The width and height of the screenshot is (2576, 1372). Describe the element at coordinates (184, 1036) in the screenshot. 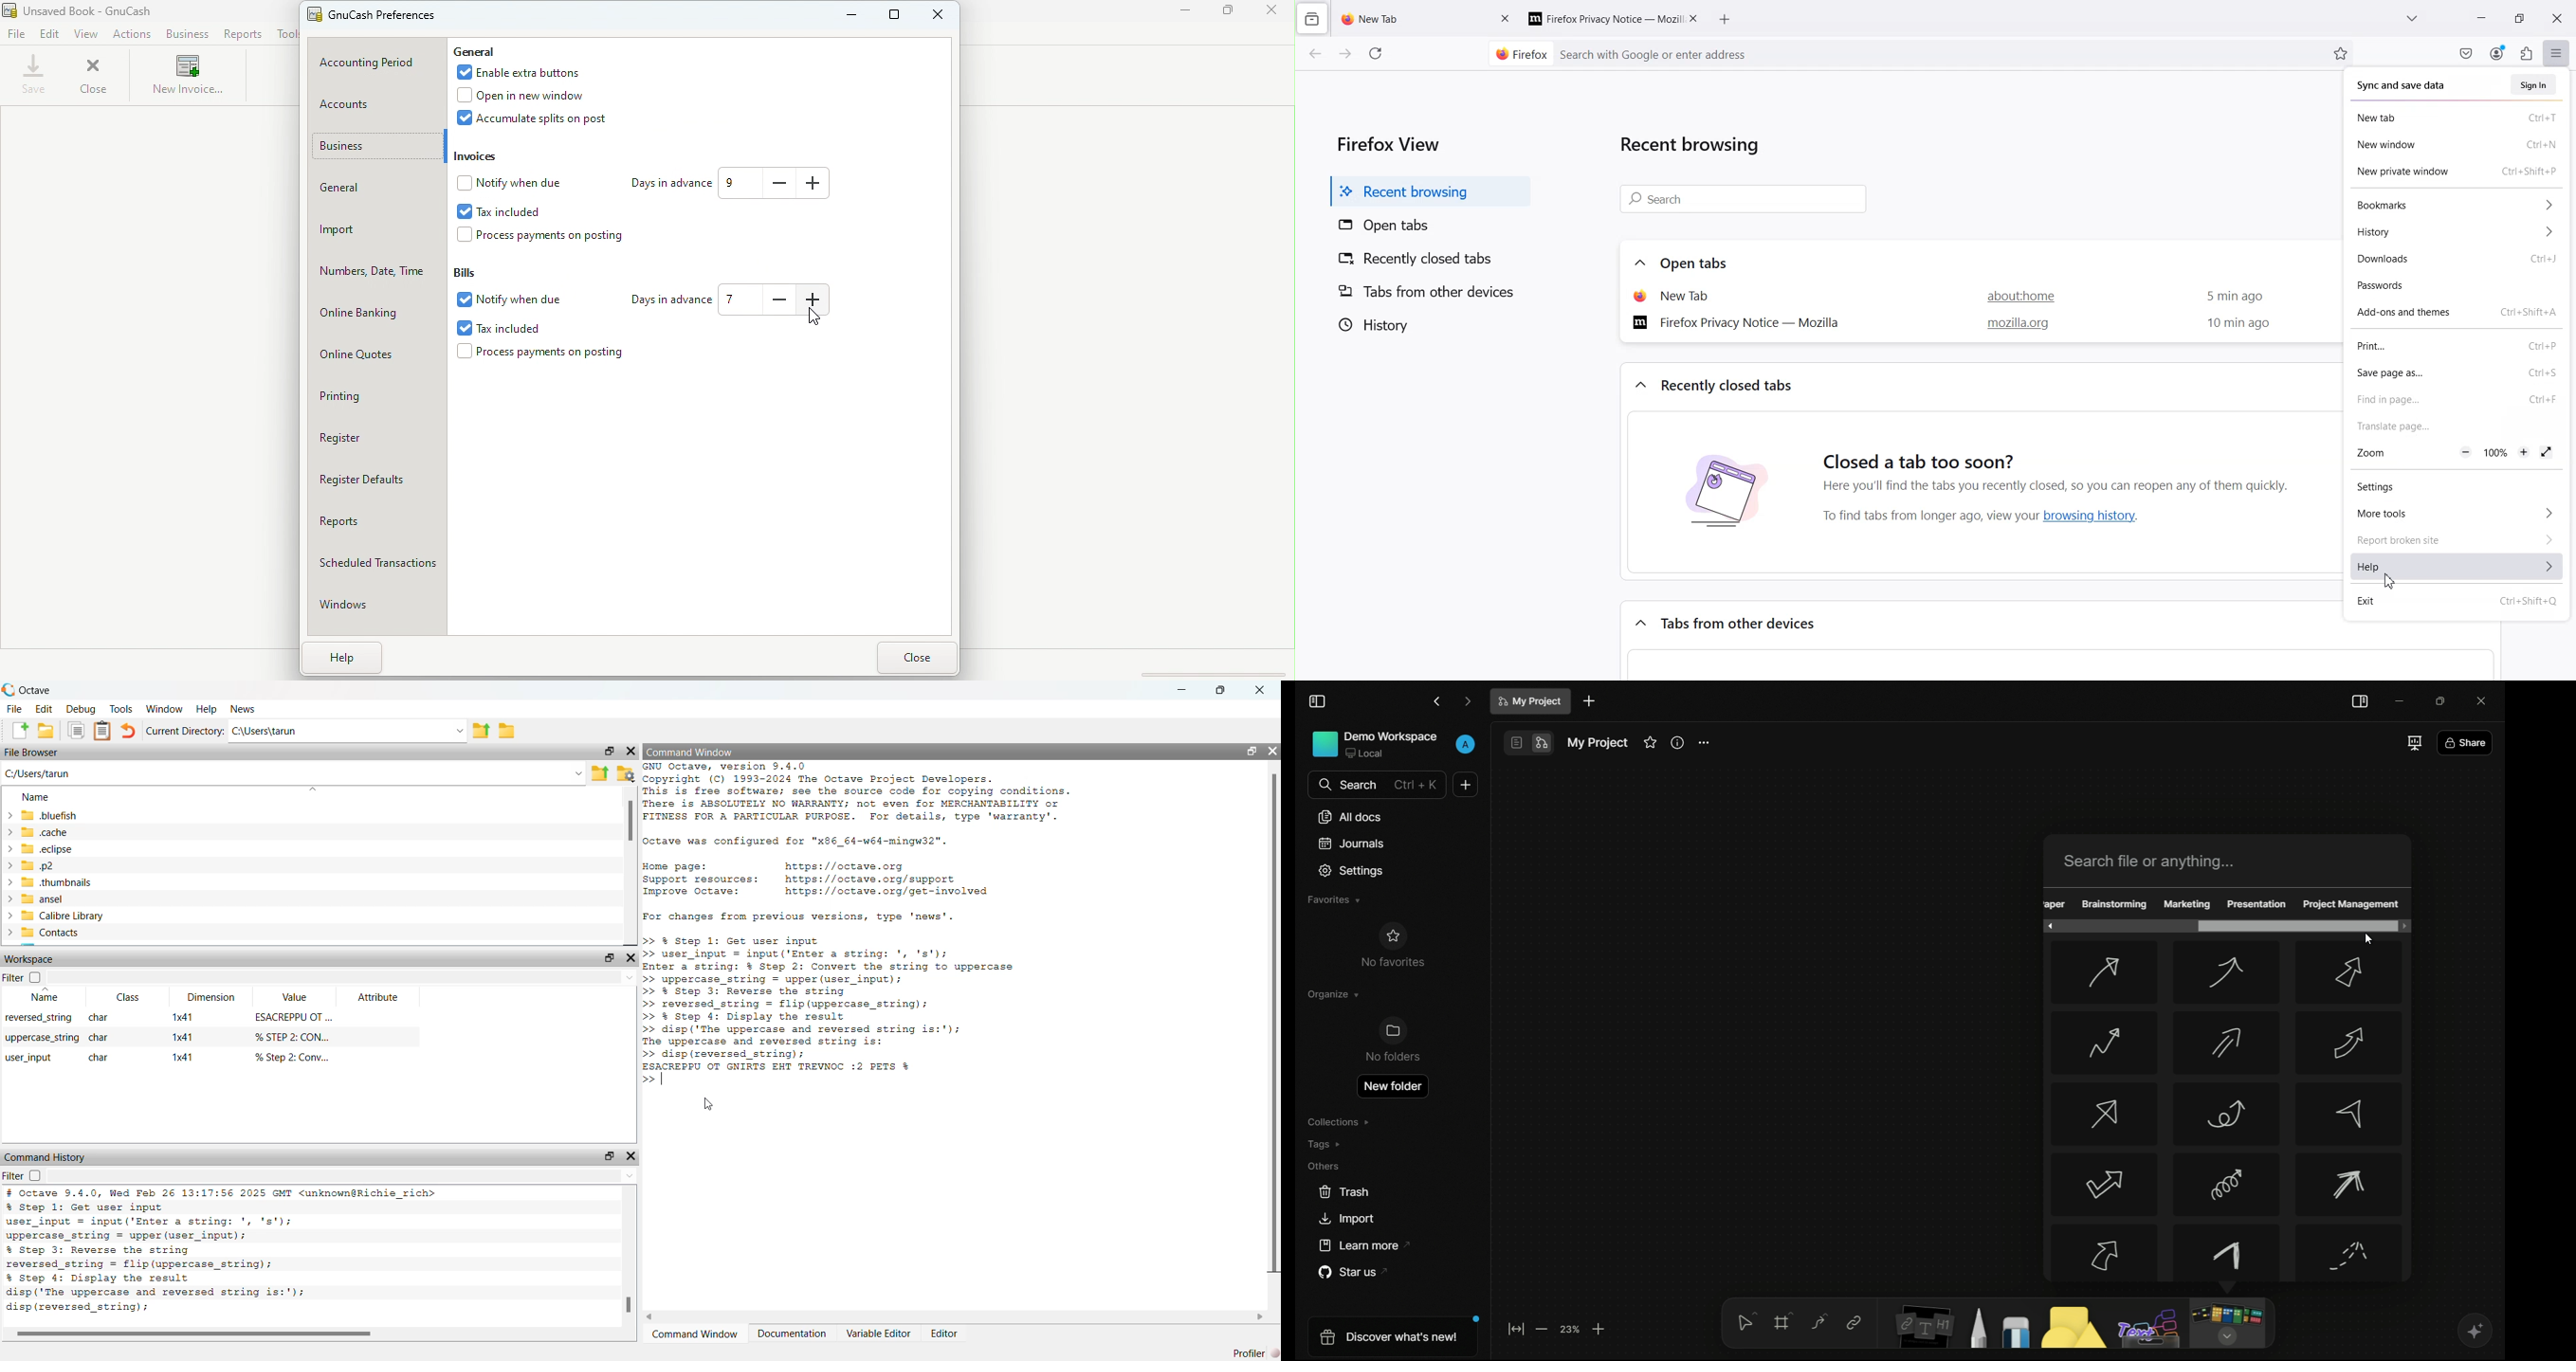

I see `1x41` at that location.